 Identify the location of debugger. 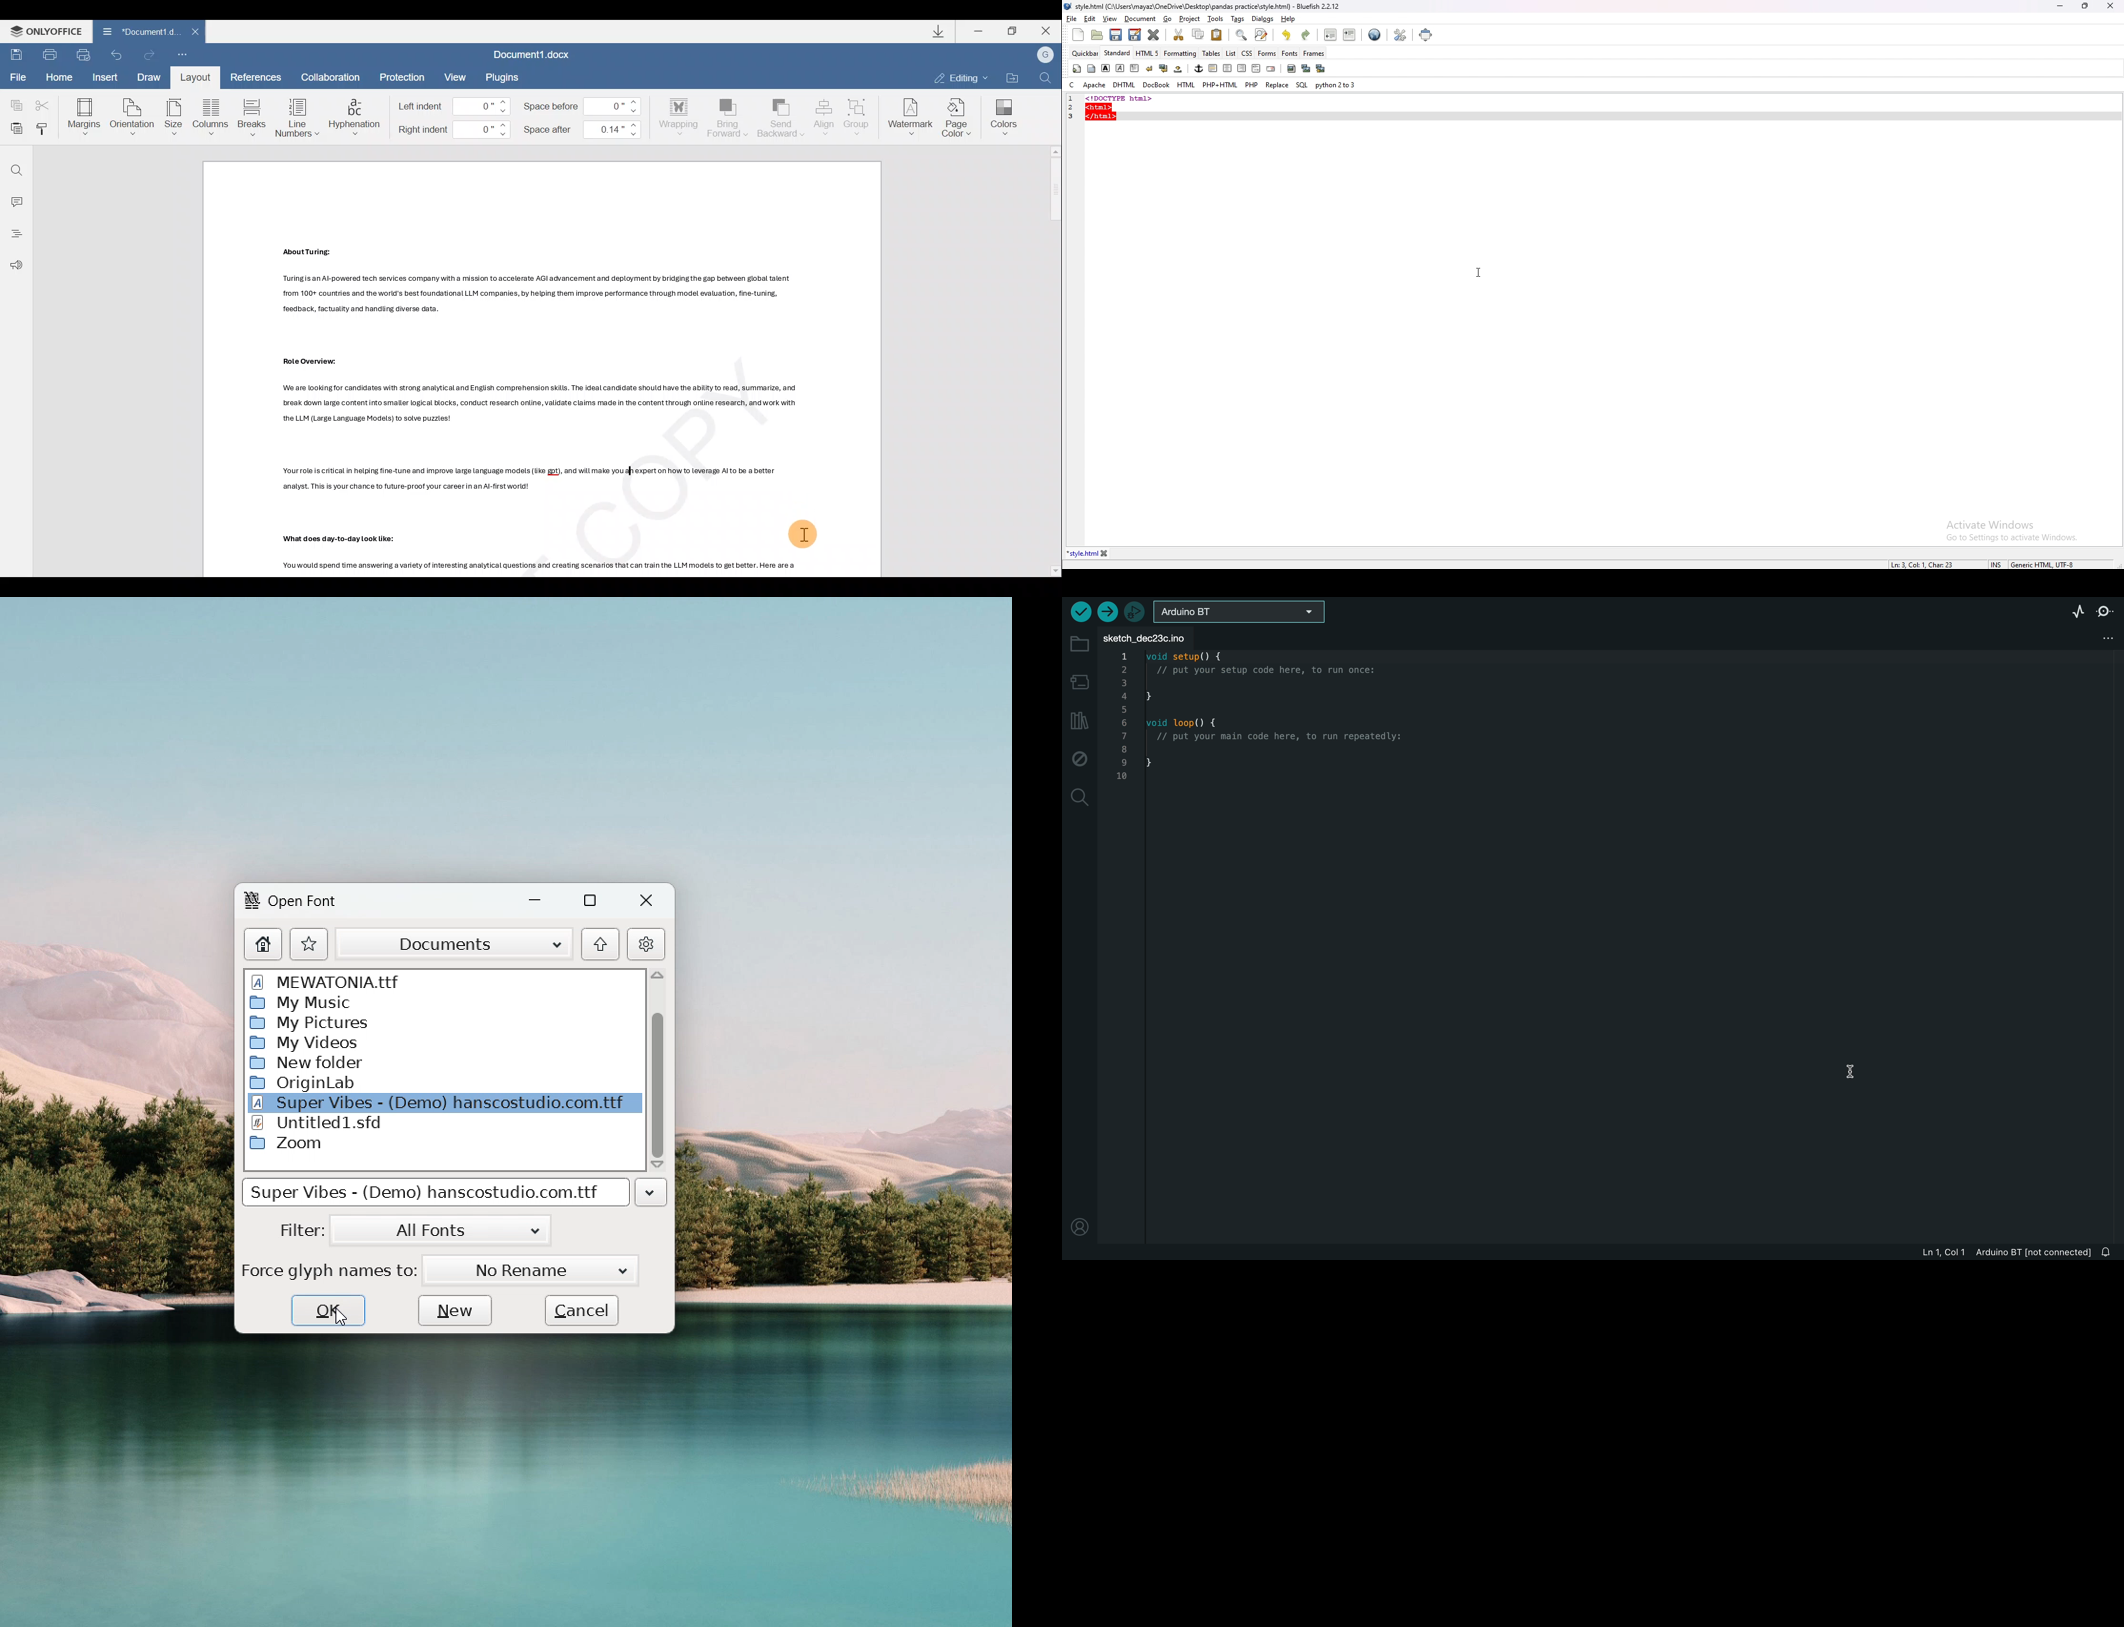
(1136, 611).